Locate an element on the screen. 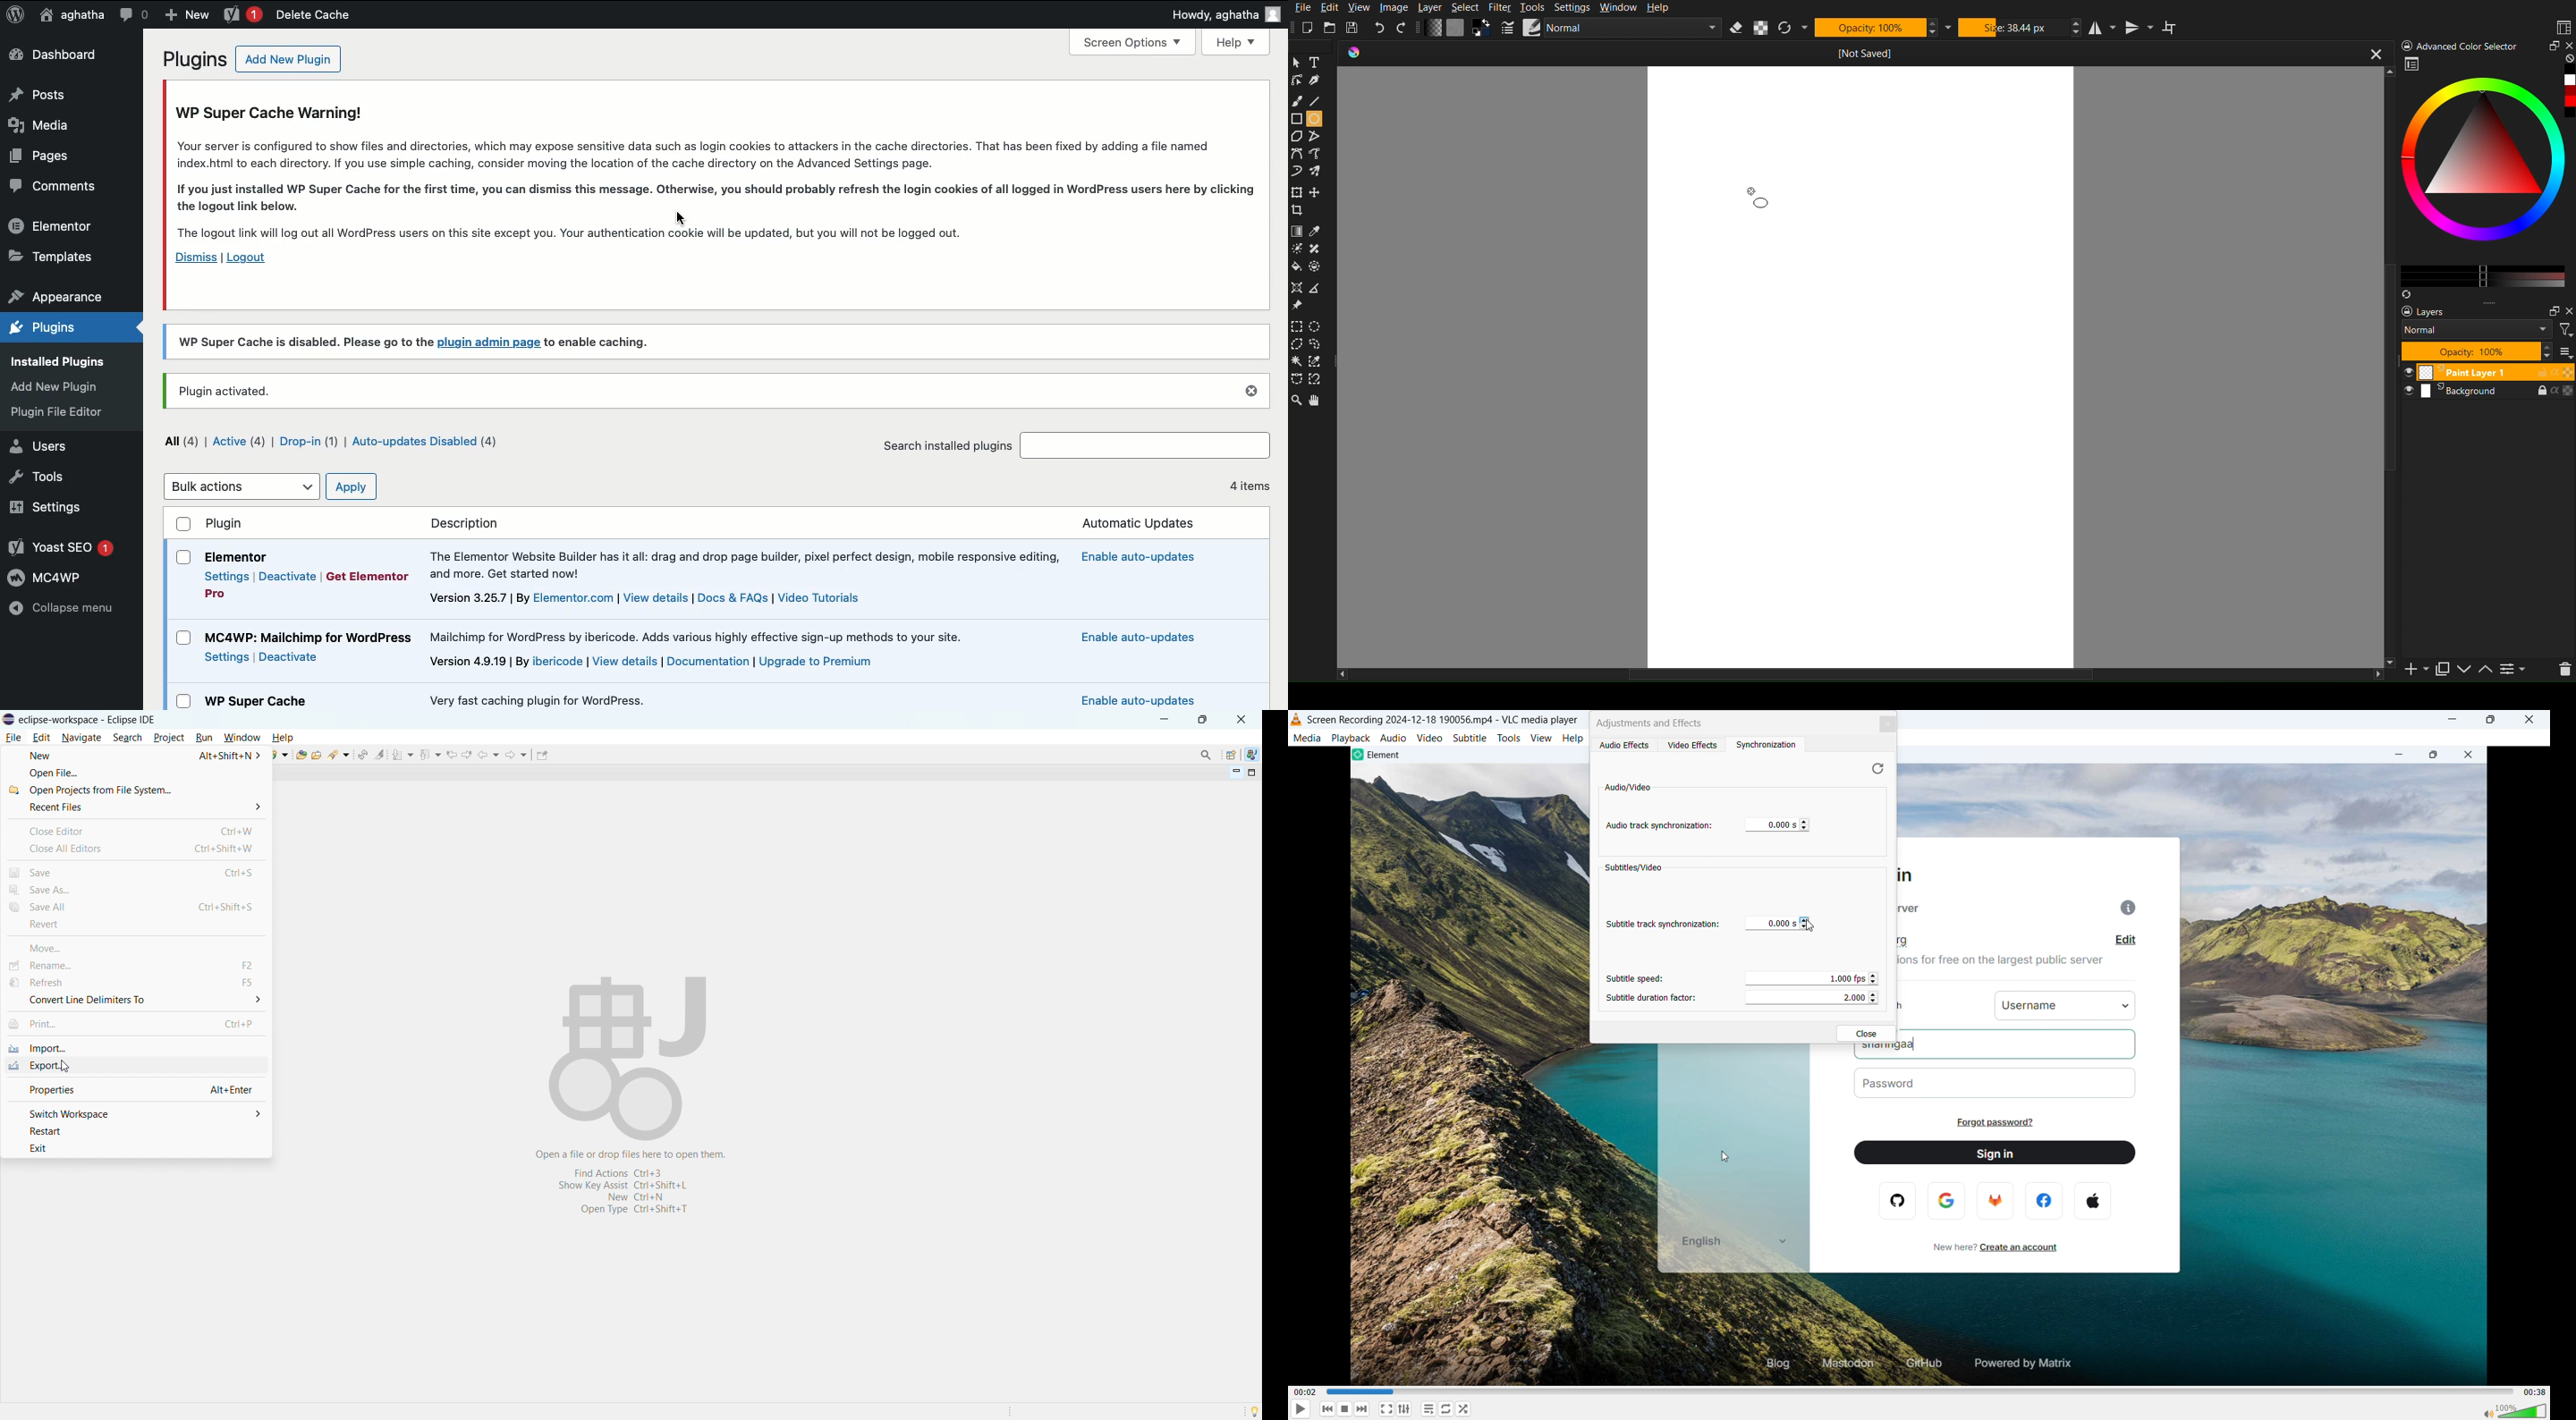 The image size is (2576, 1428). Save is located at coordinates (1356, 28).